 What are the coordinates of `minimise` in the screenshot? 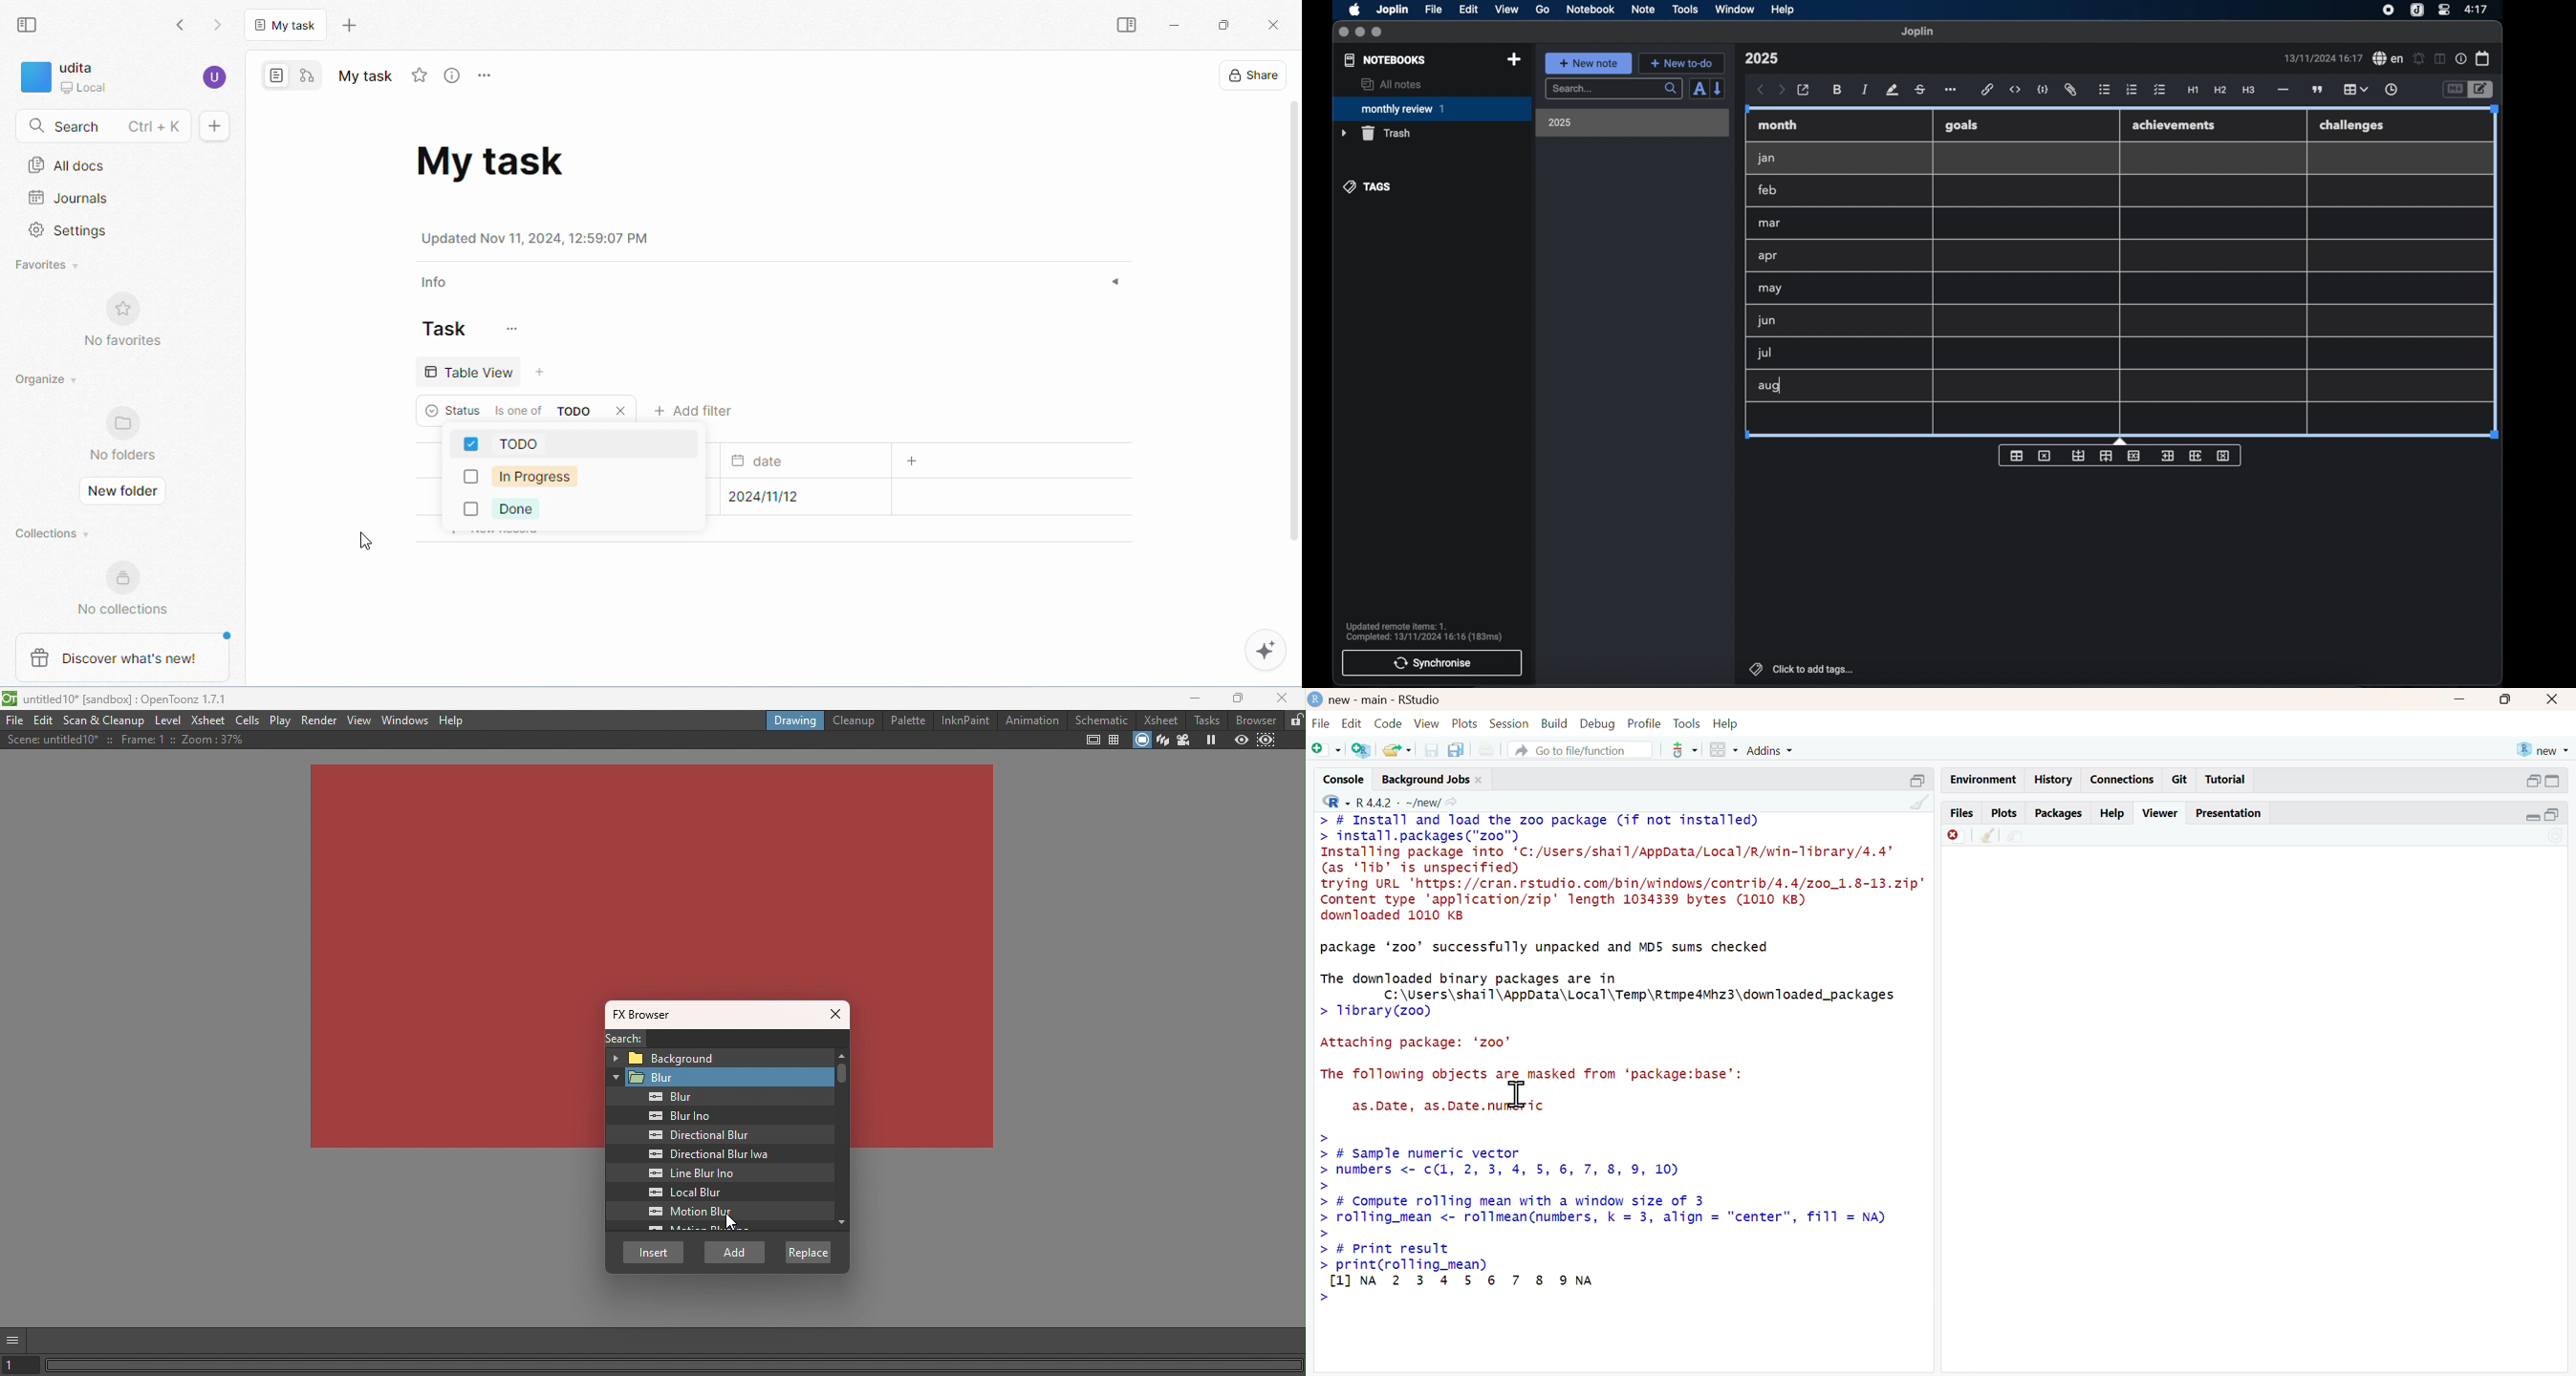 It's located at (2460, 698).